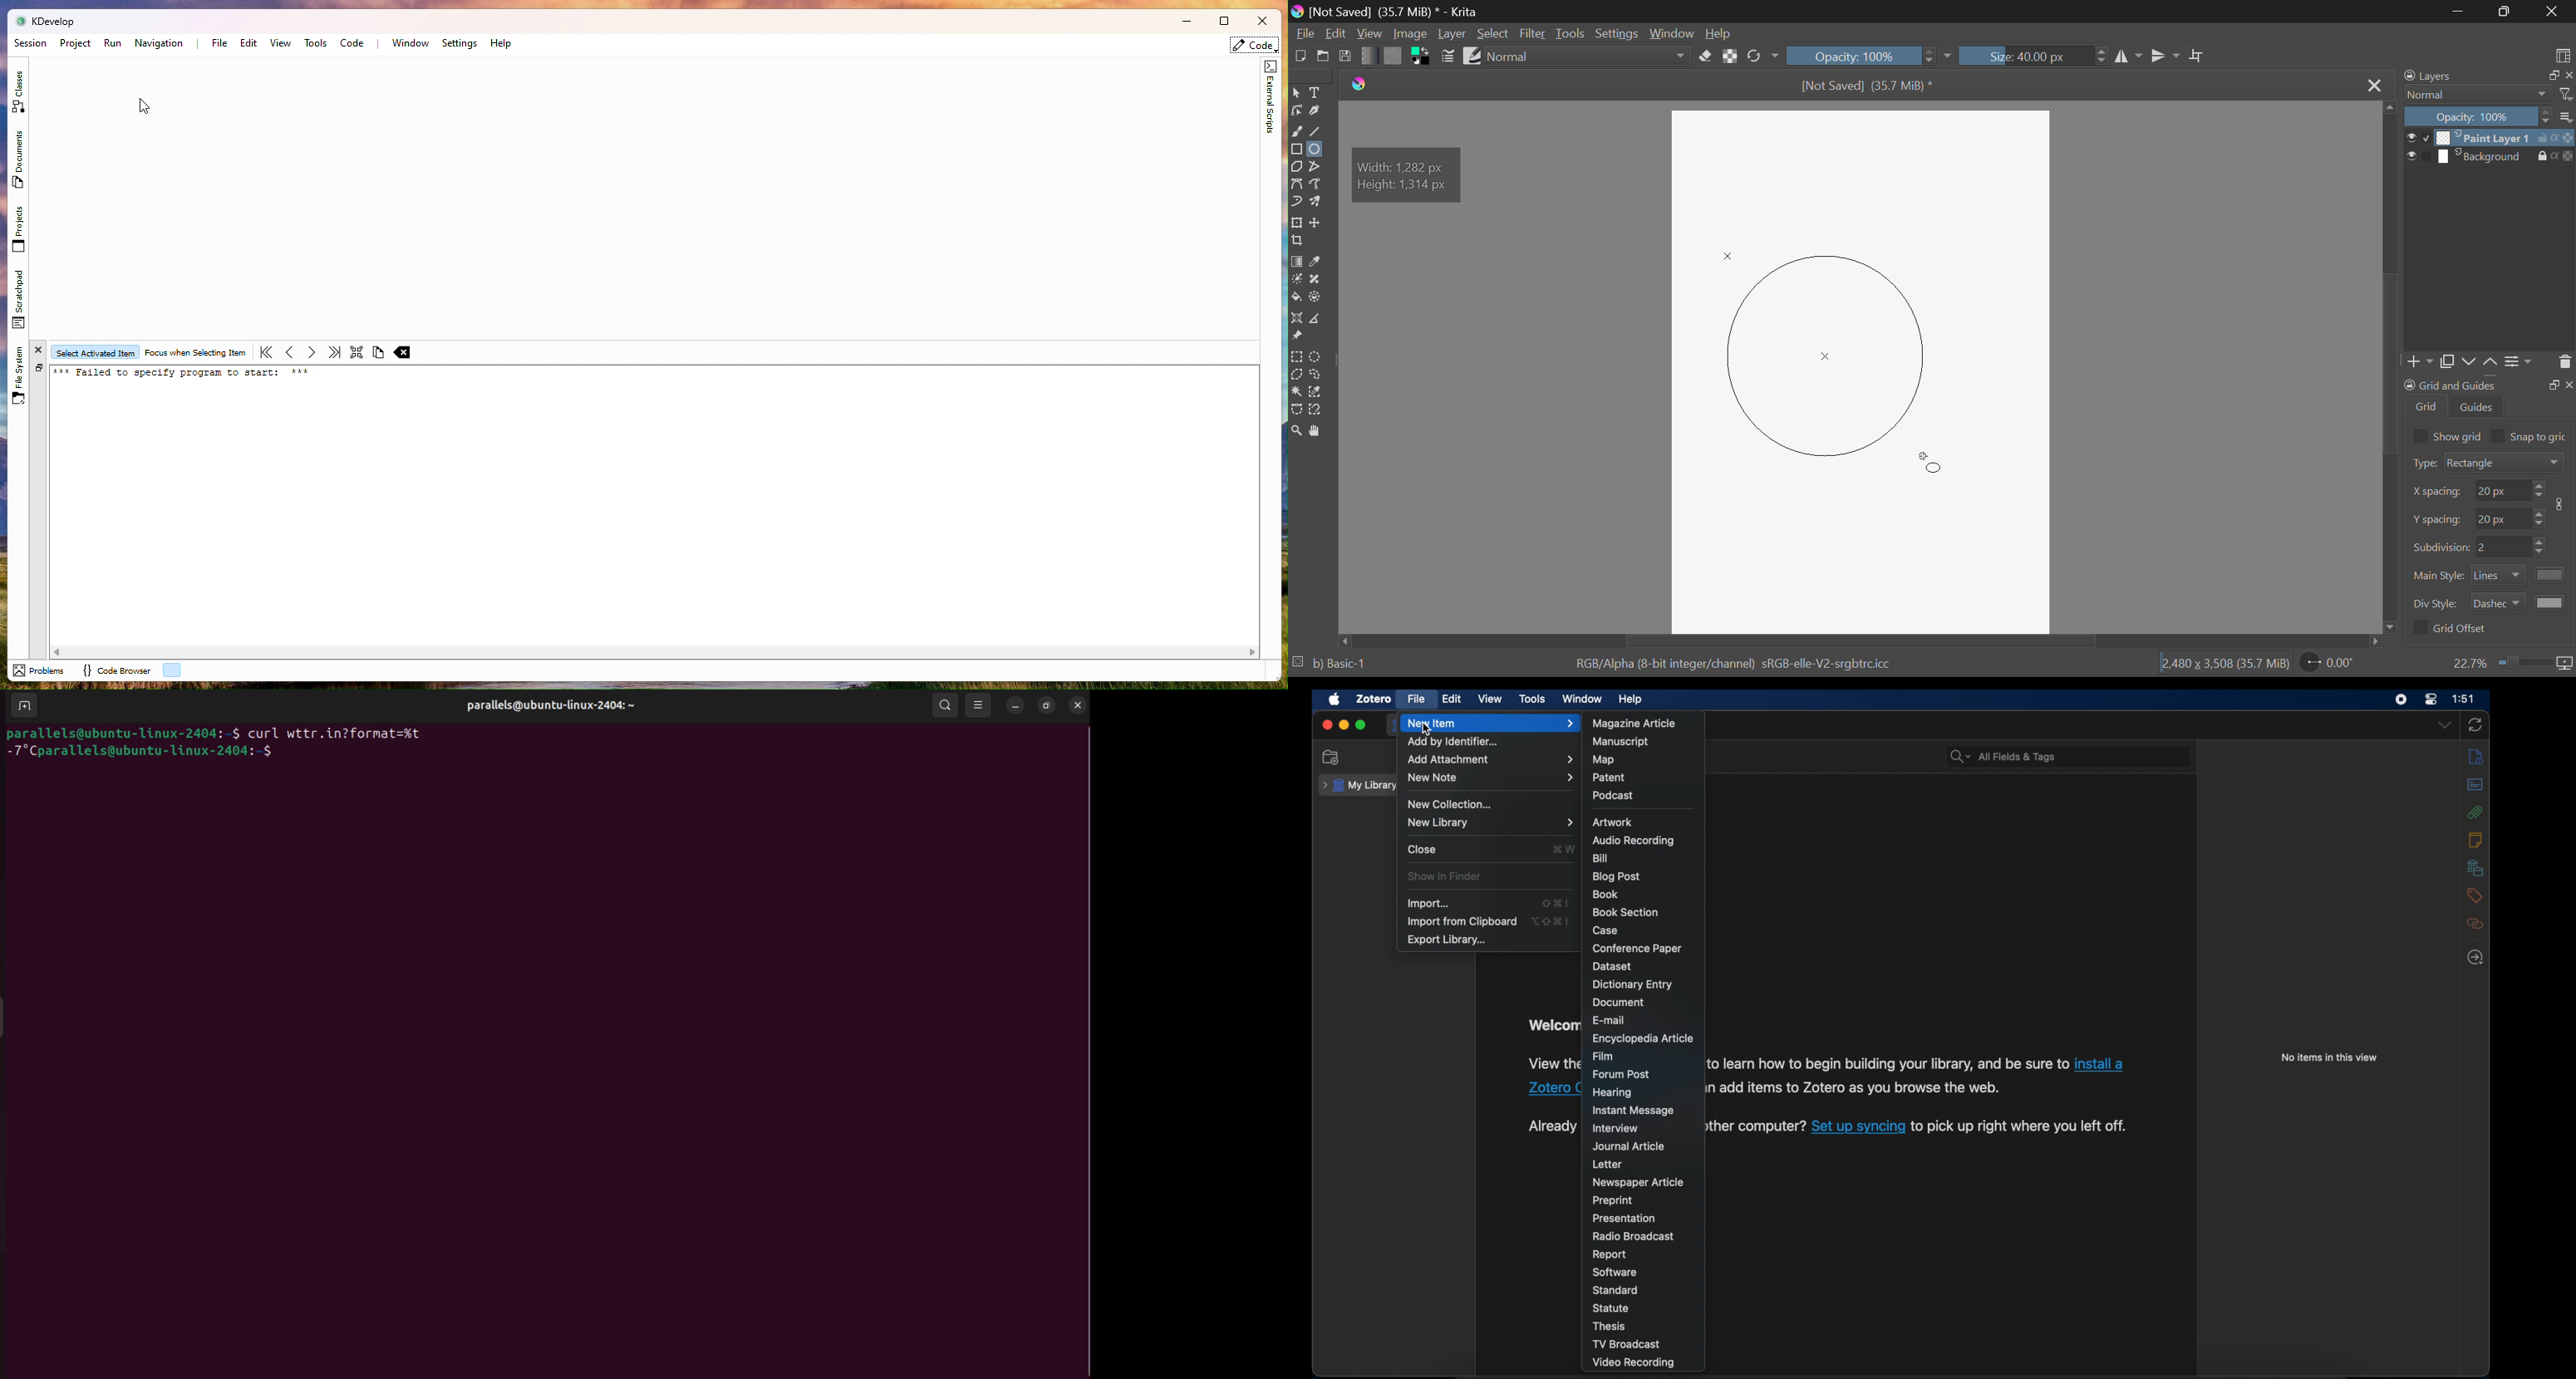 Image resolution: width=2576 pixels, height=1400 pixels. What do you see at coordinates (2222, 665) in the screenshot?
I see `Document Dimensions` at bounding box center [2222, 665].